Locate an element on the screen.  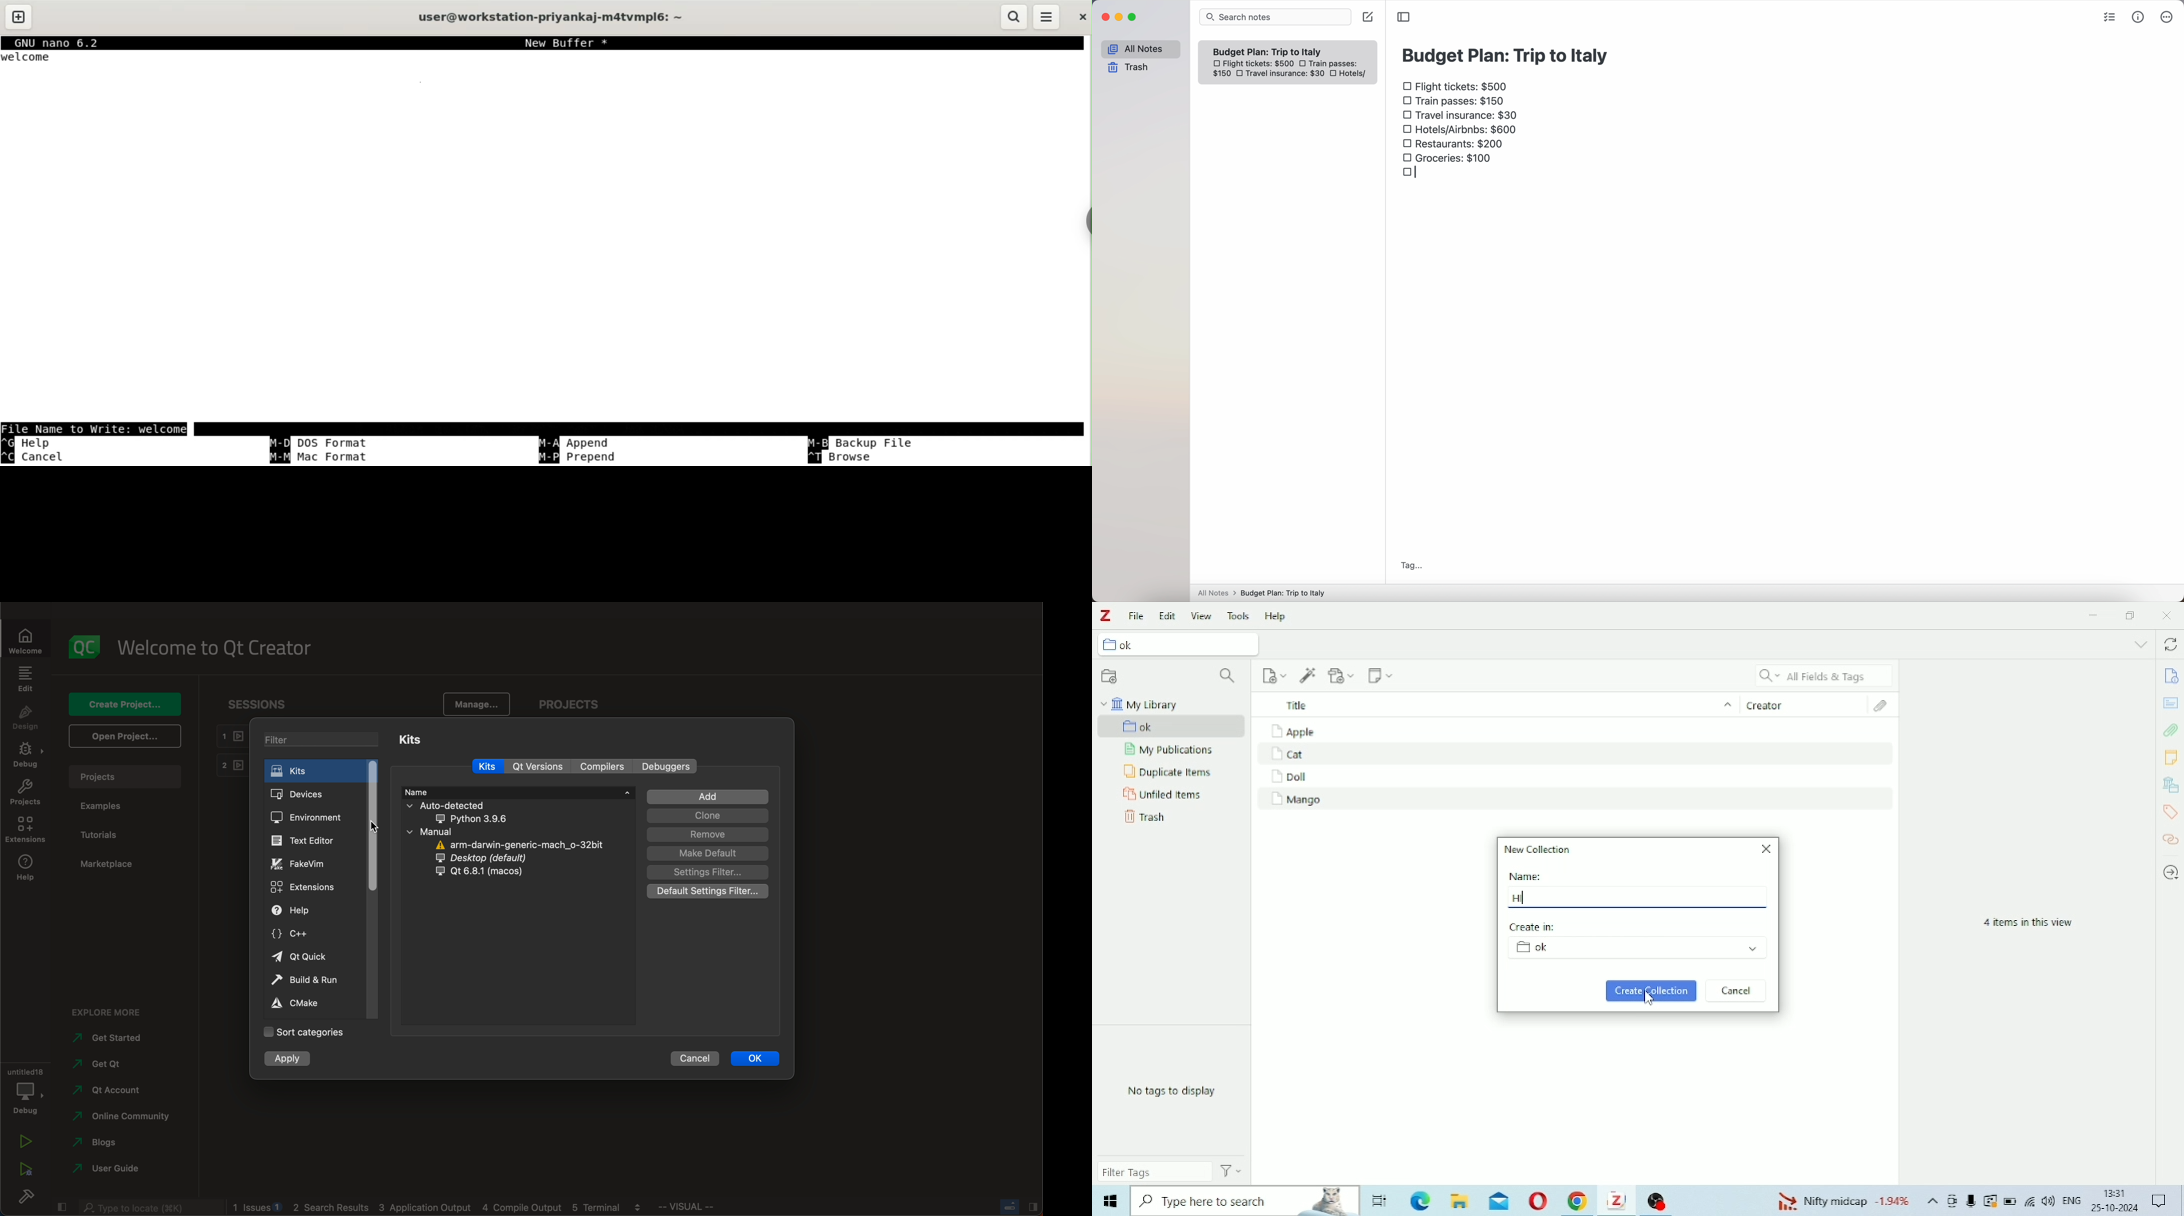
Mail is located at coordinates (1499, 1200).